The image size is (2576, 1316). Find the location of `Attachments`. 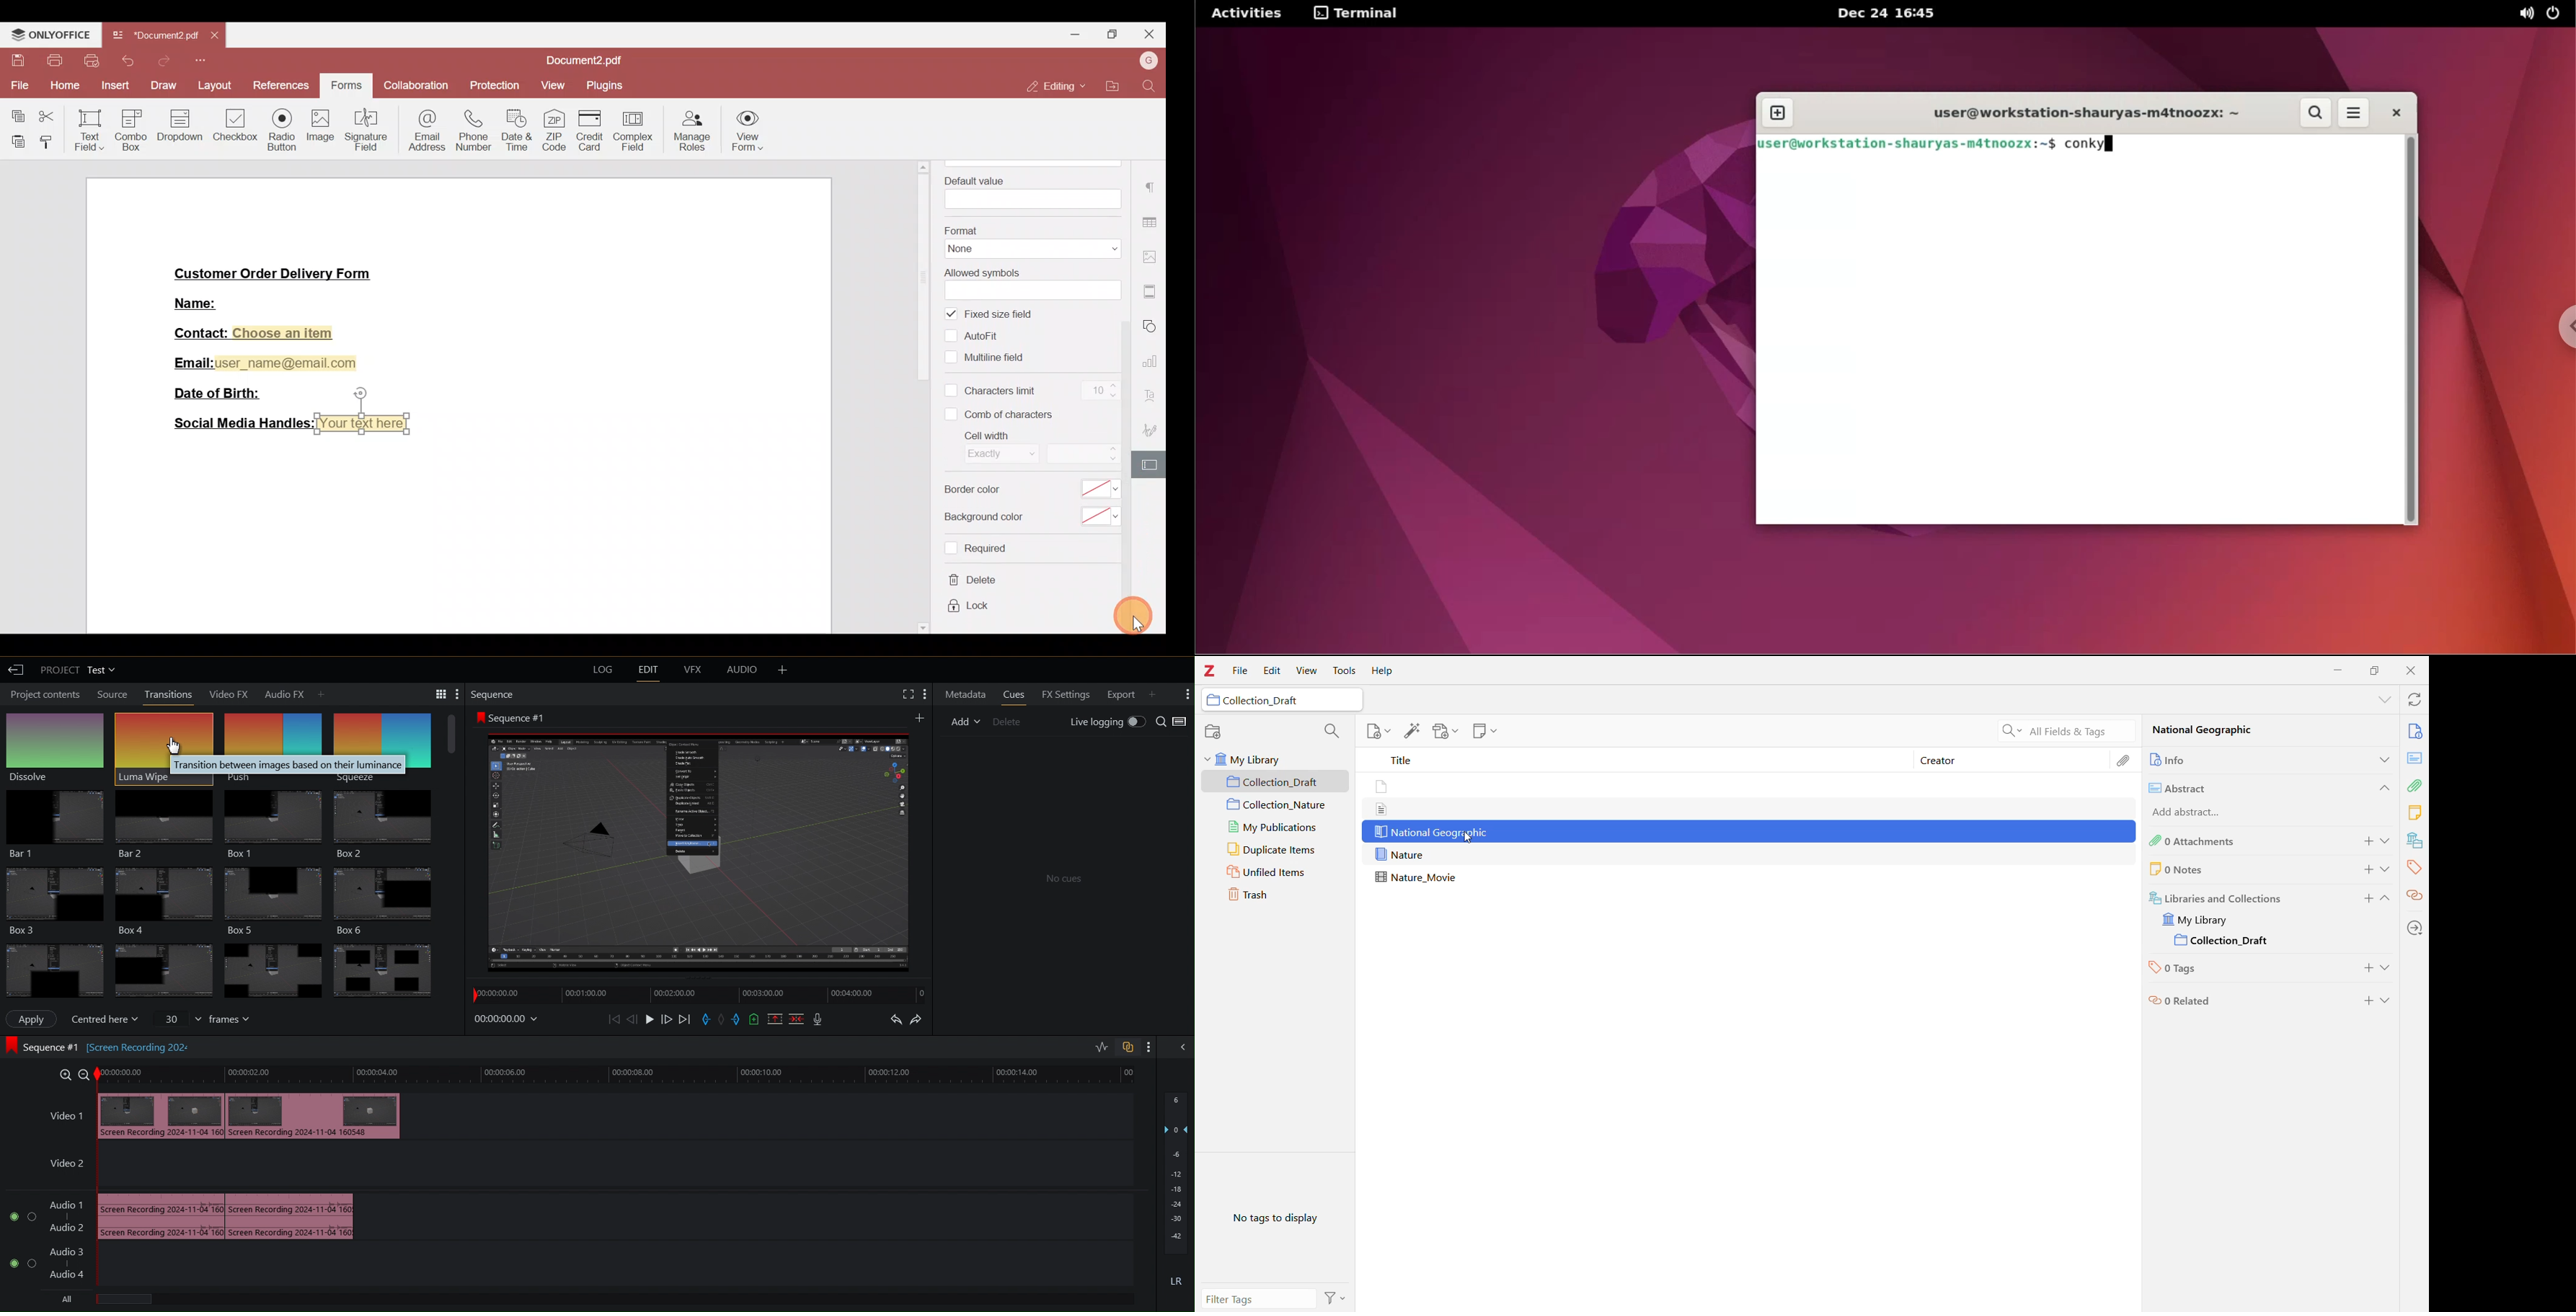

Attachments is located at coordinates (2127, 760).